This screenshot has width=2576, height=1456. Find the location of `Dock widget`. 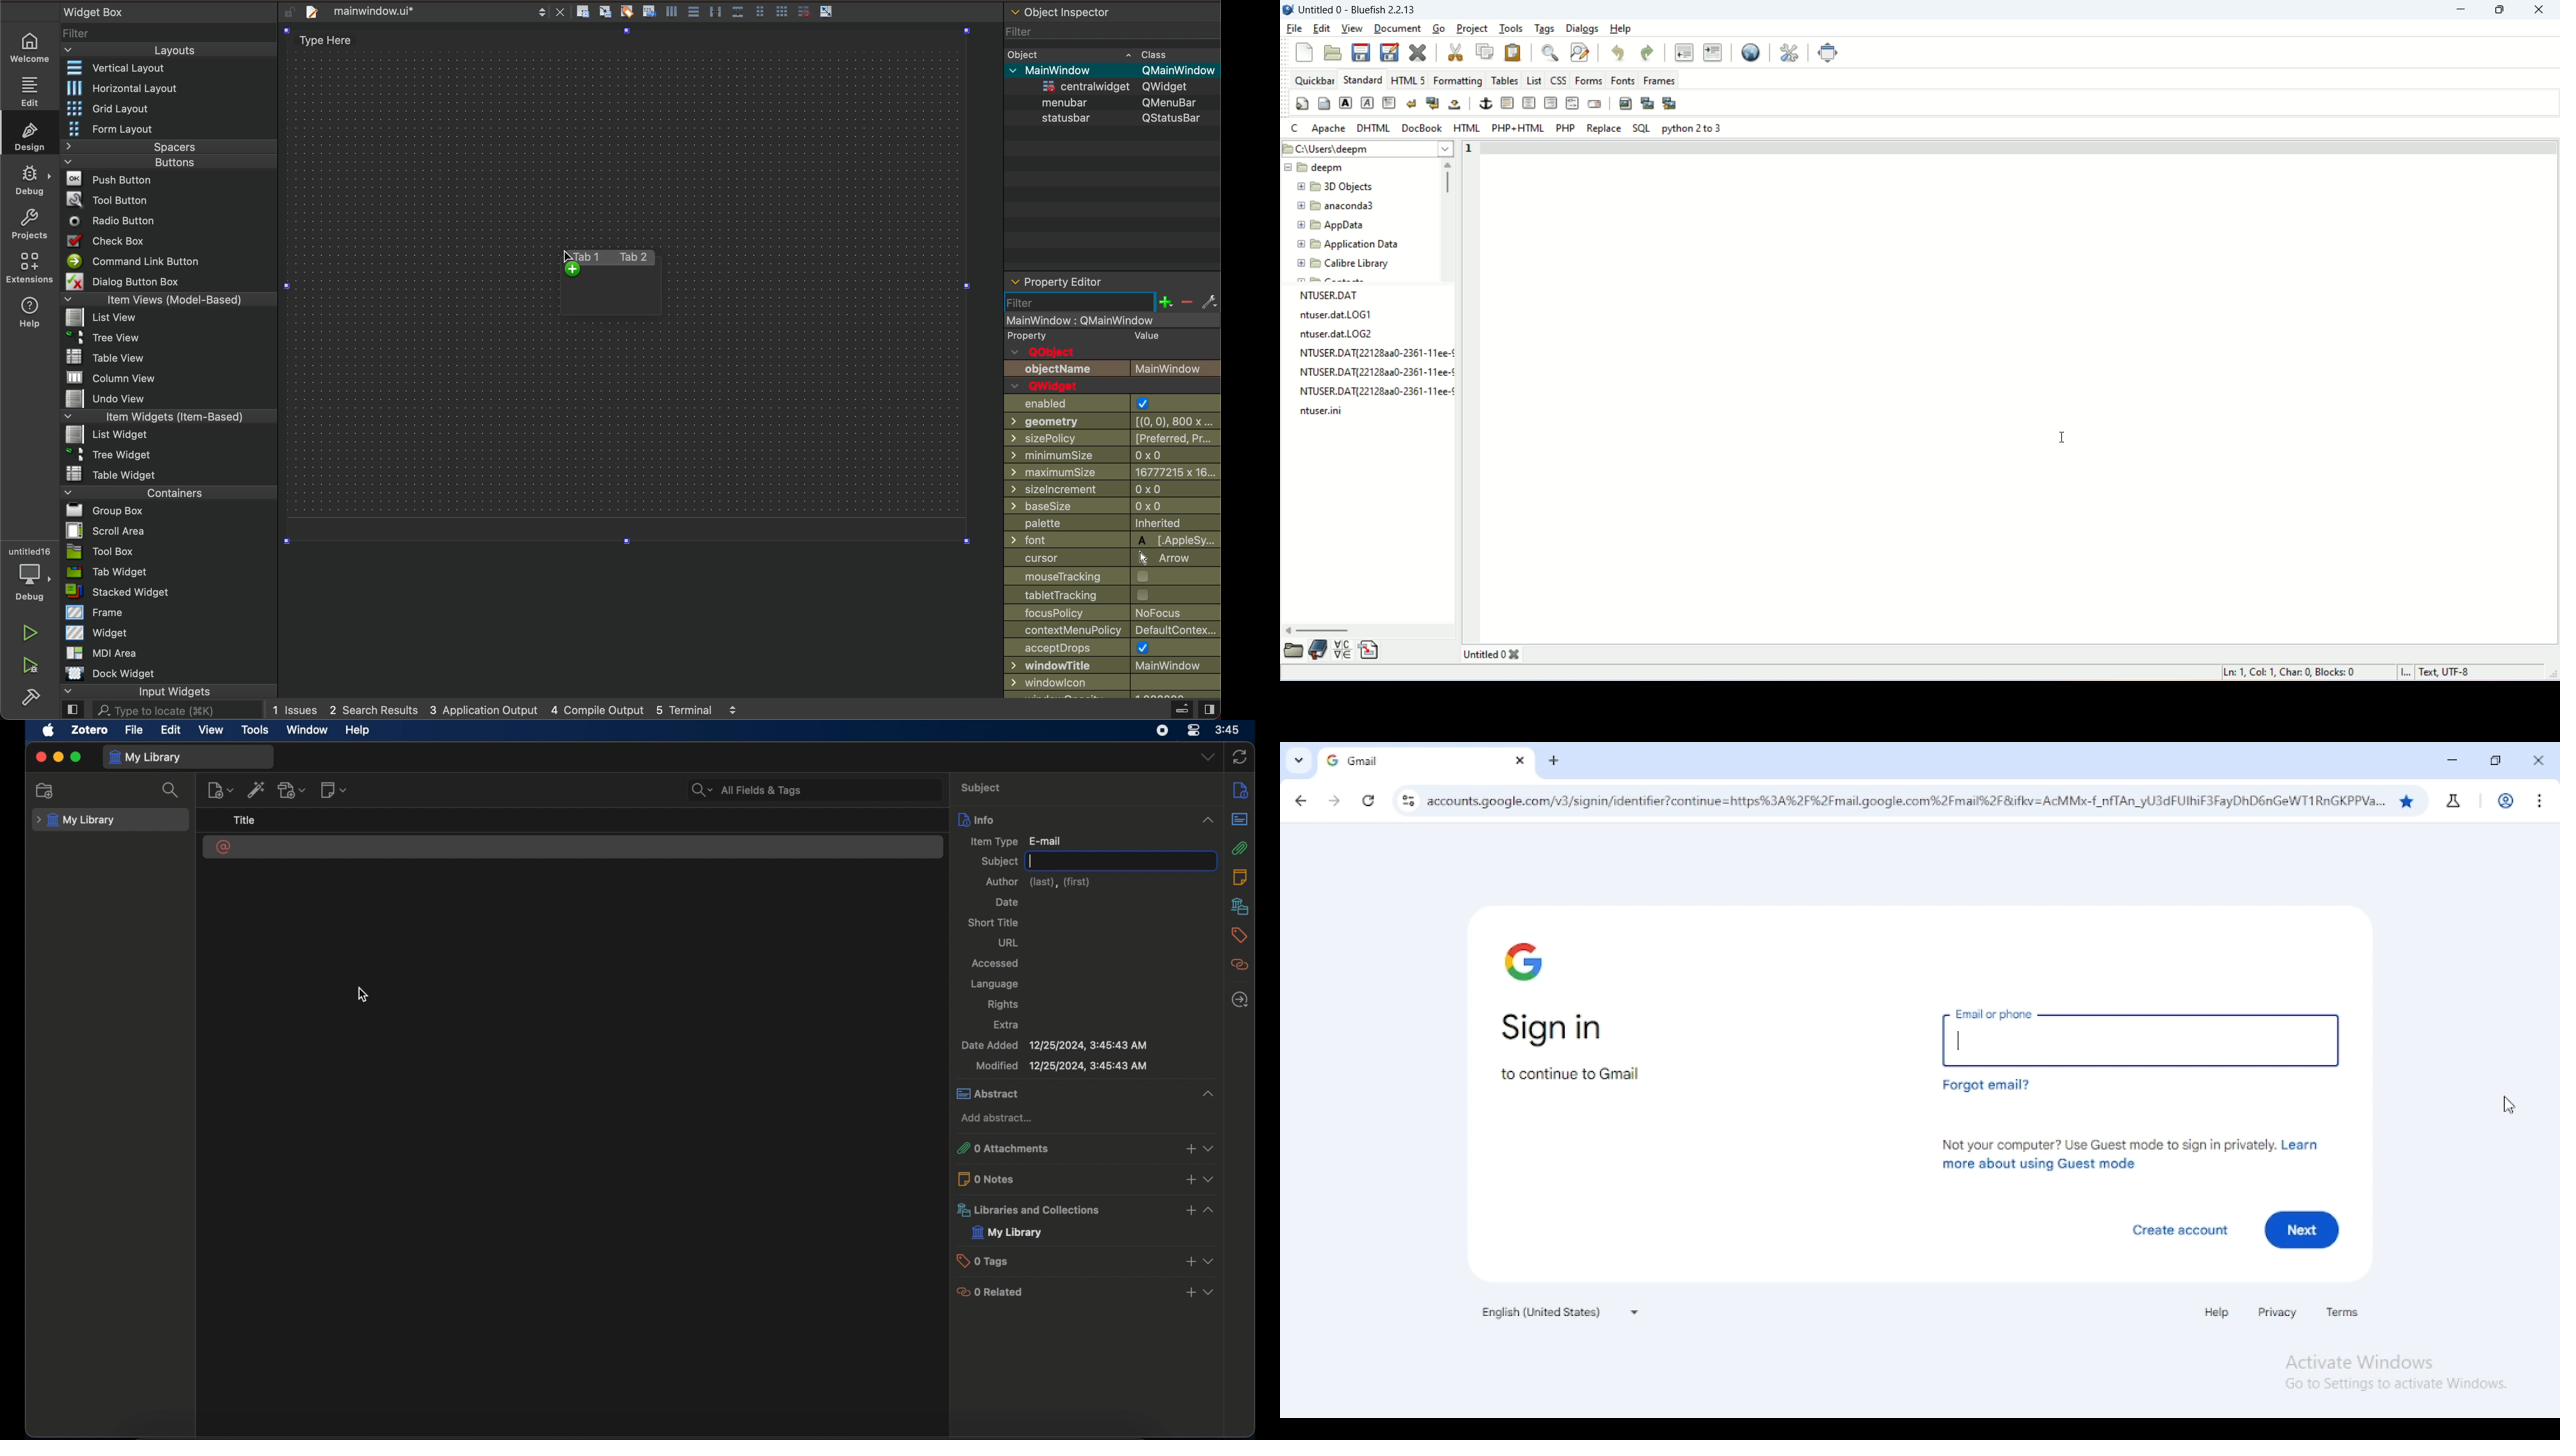

Dock widget is located at coordinates (125, 673).